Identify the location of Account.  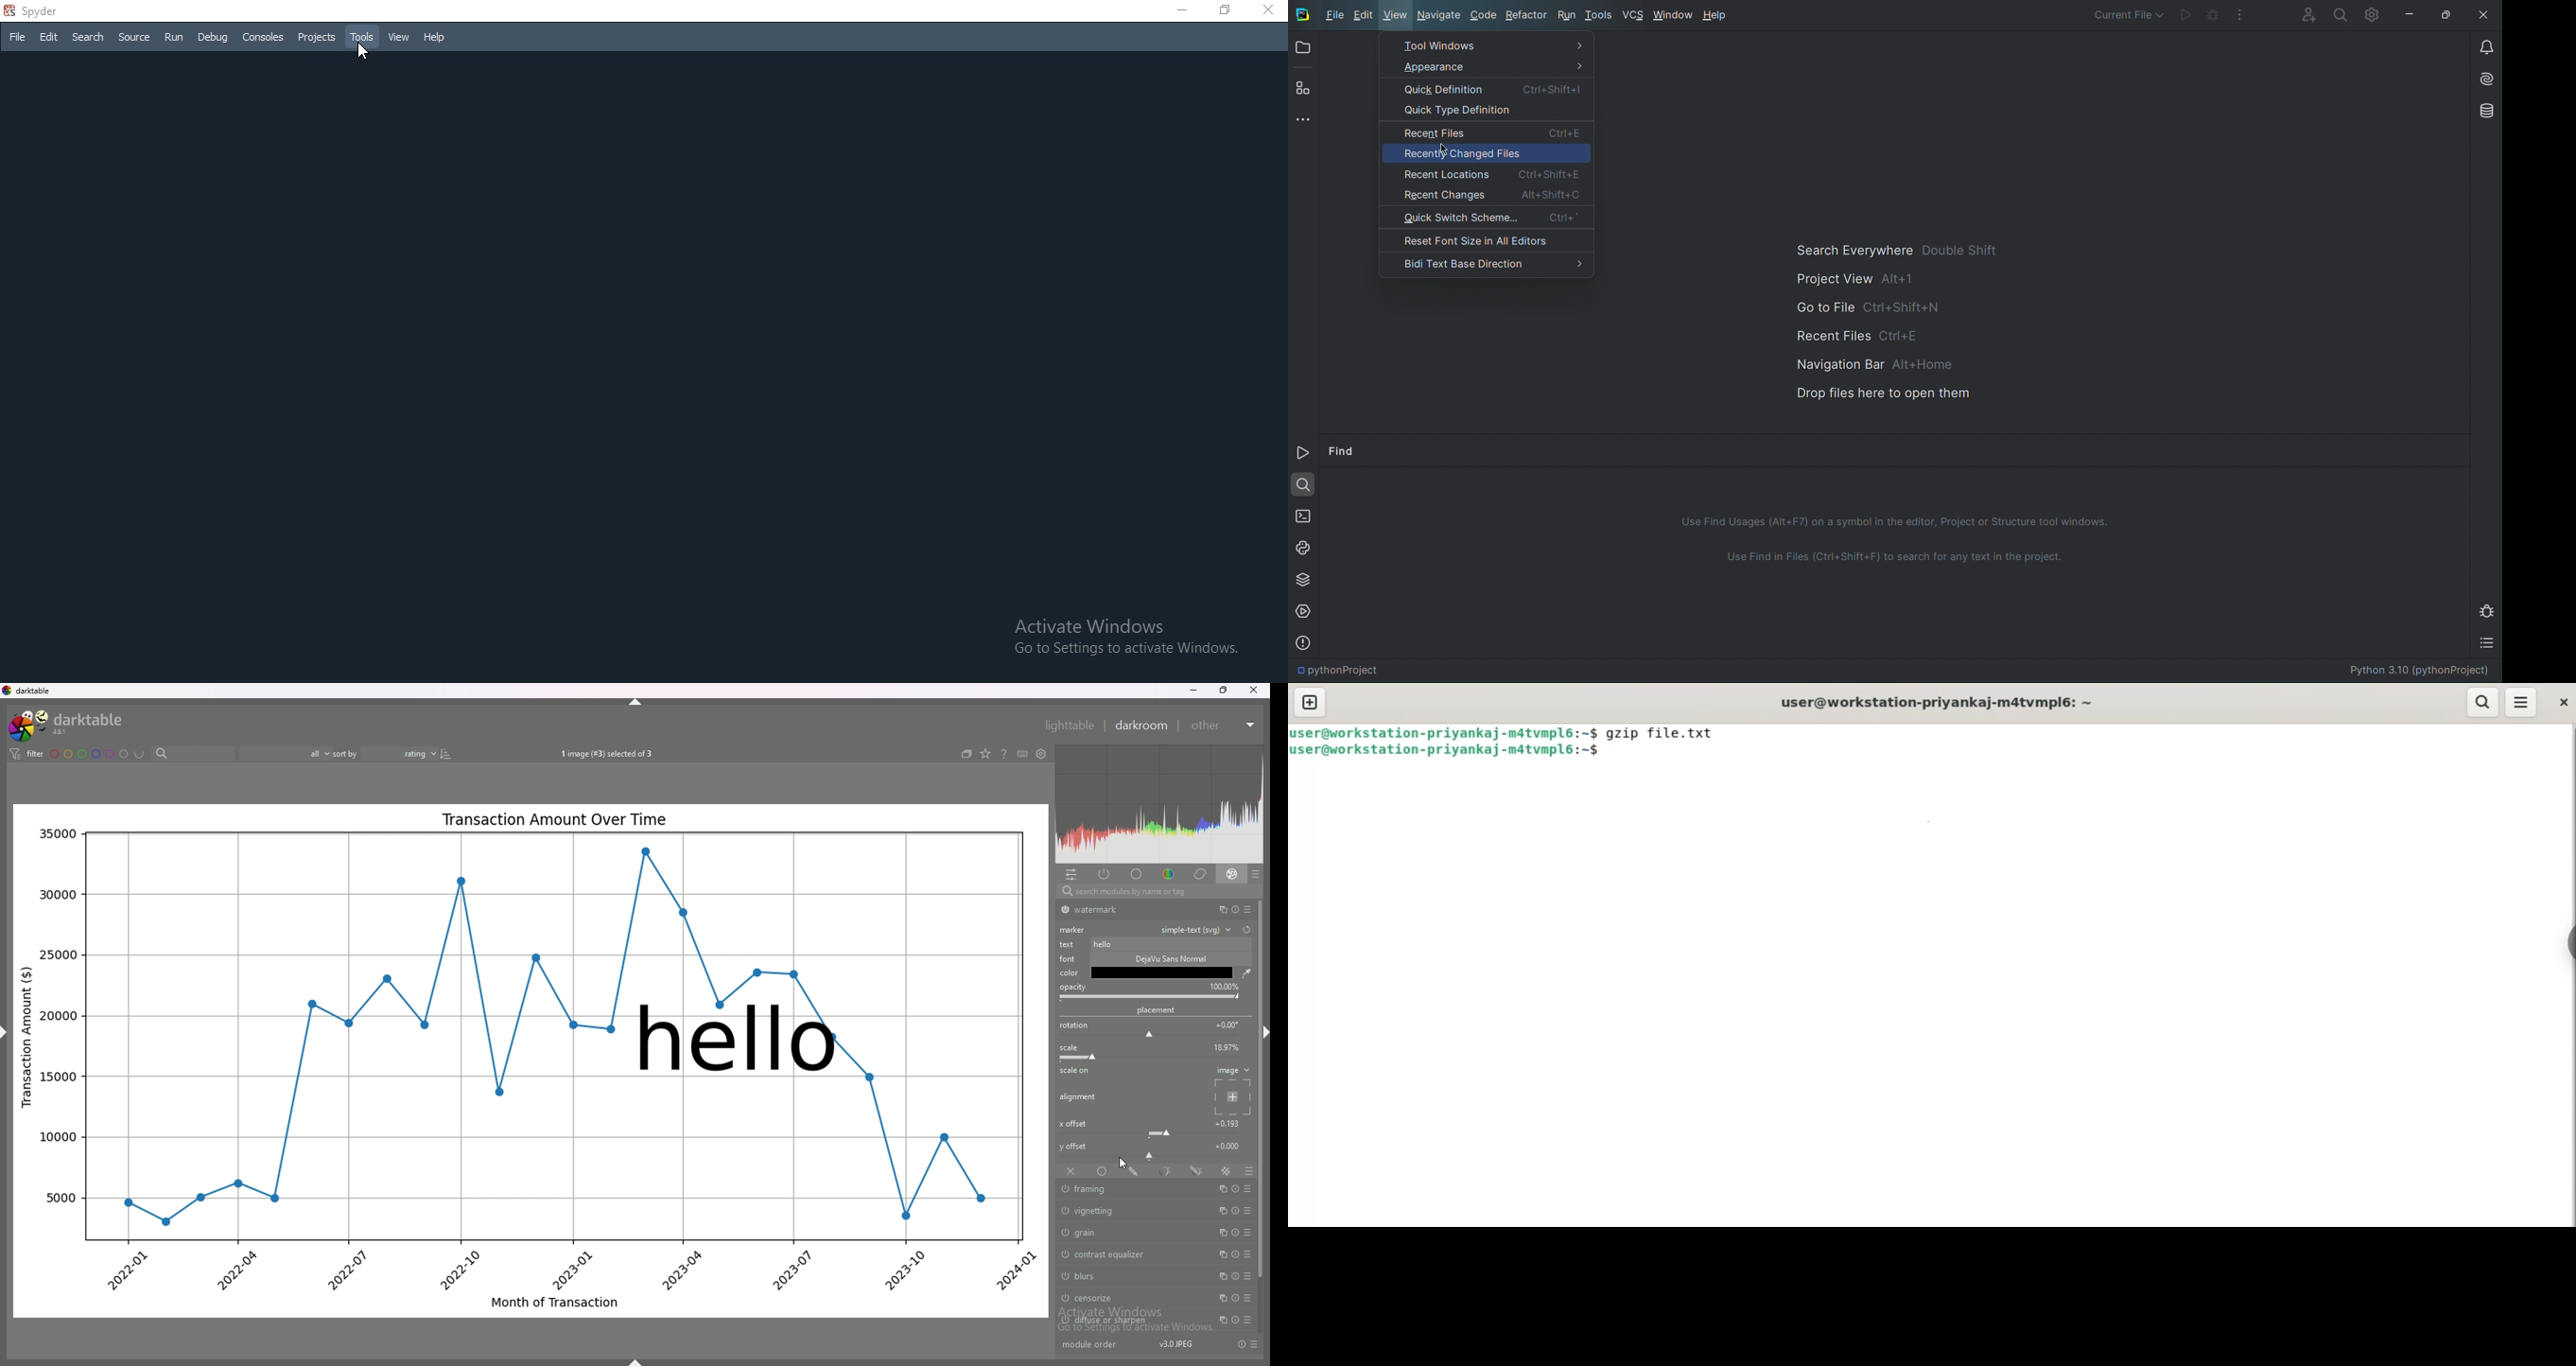
(2308, 13).